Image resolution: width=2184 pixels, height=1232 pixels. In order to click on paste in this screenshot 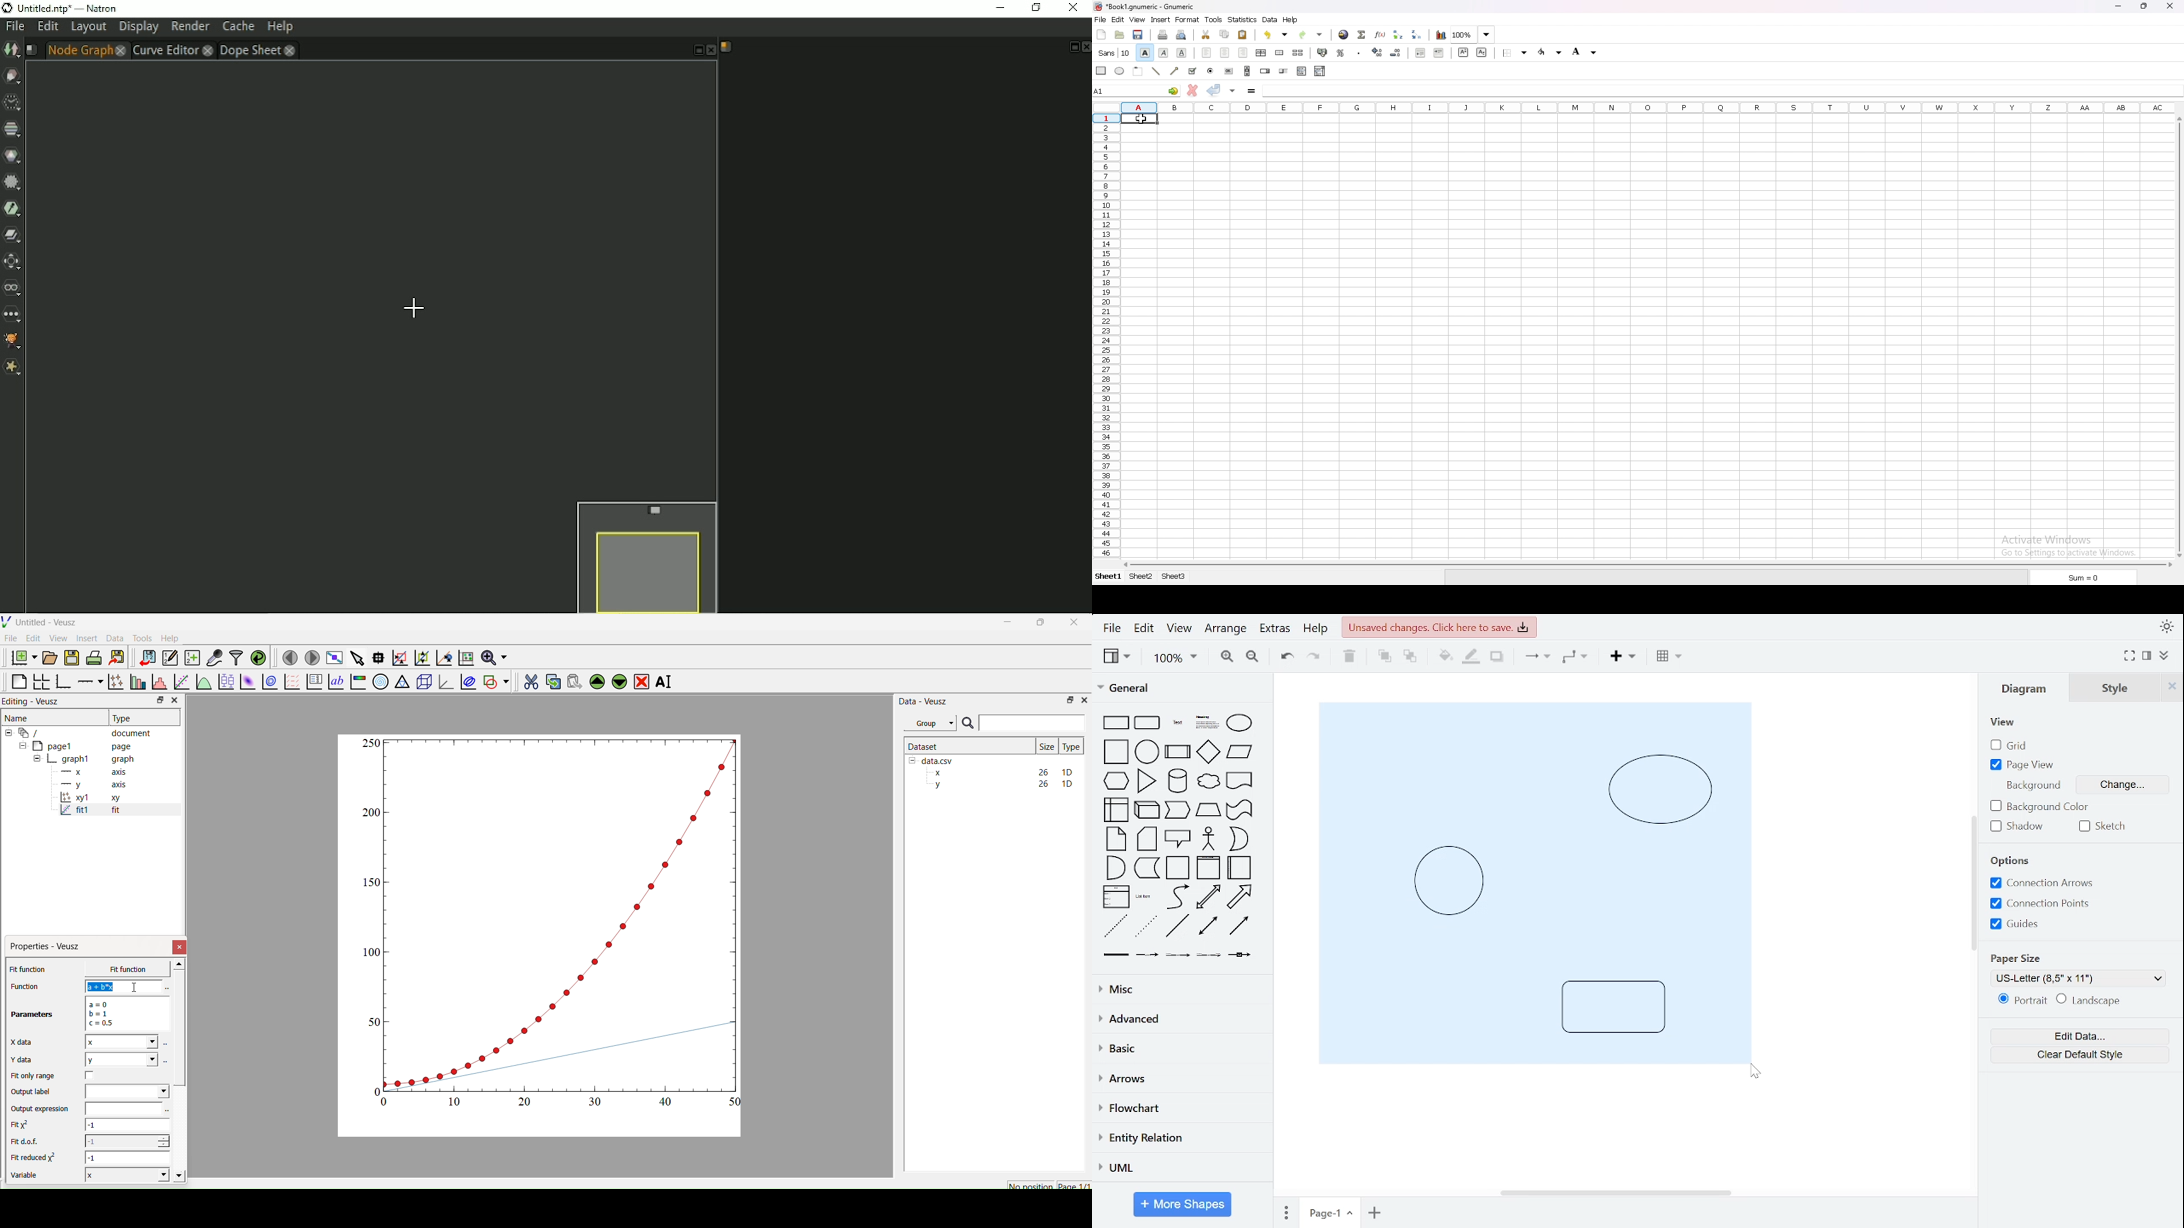, I will do `click(1242, 35)`.